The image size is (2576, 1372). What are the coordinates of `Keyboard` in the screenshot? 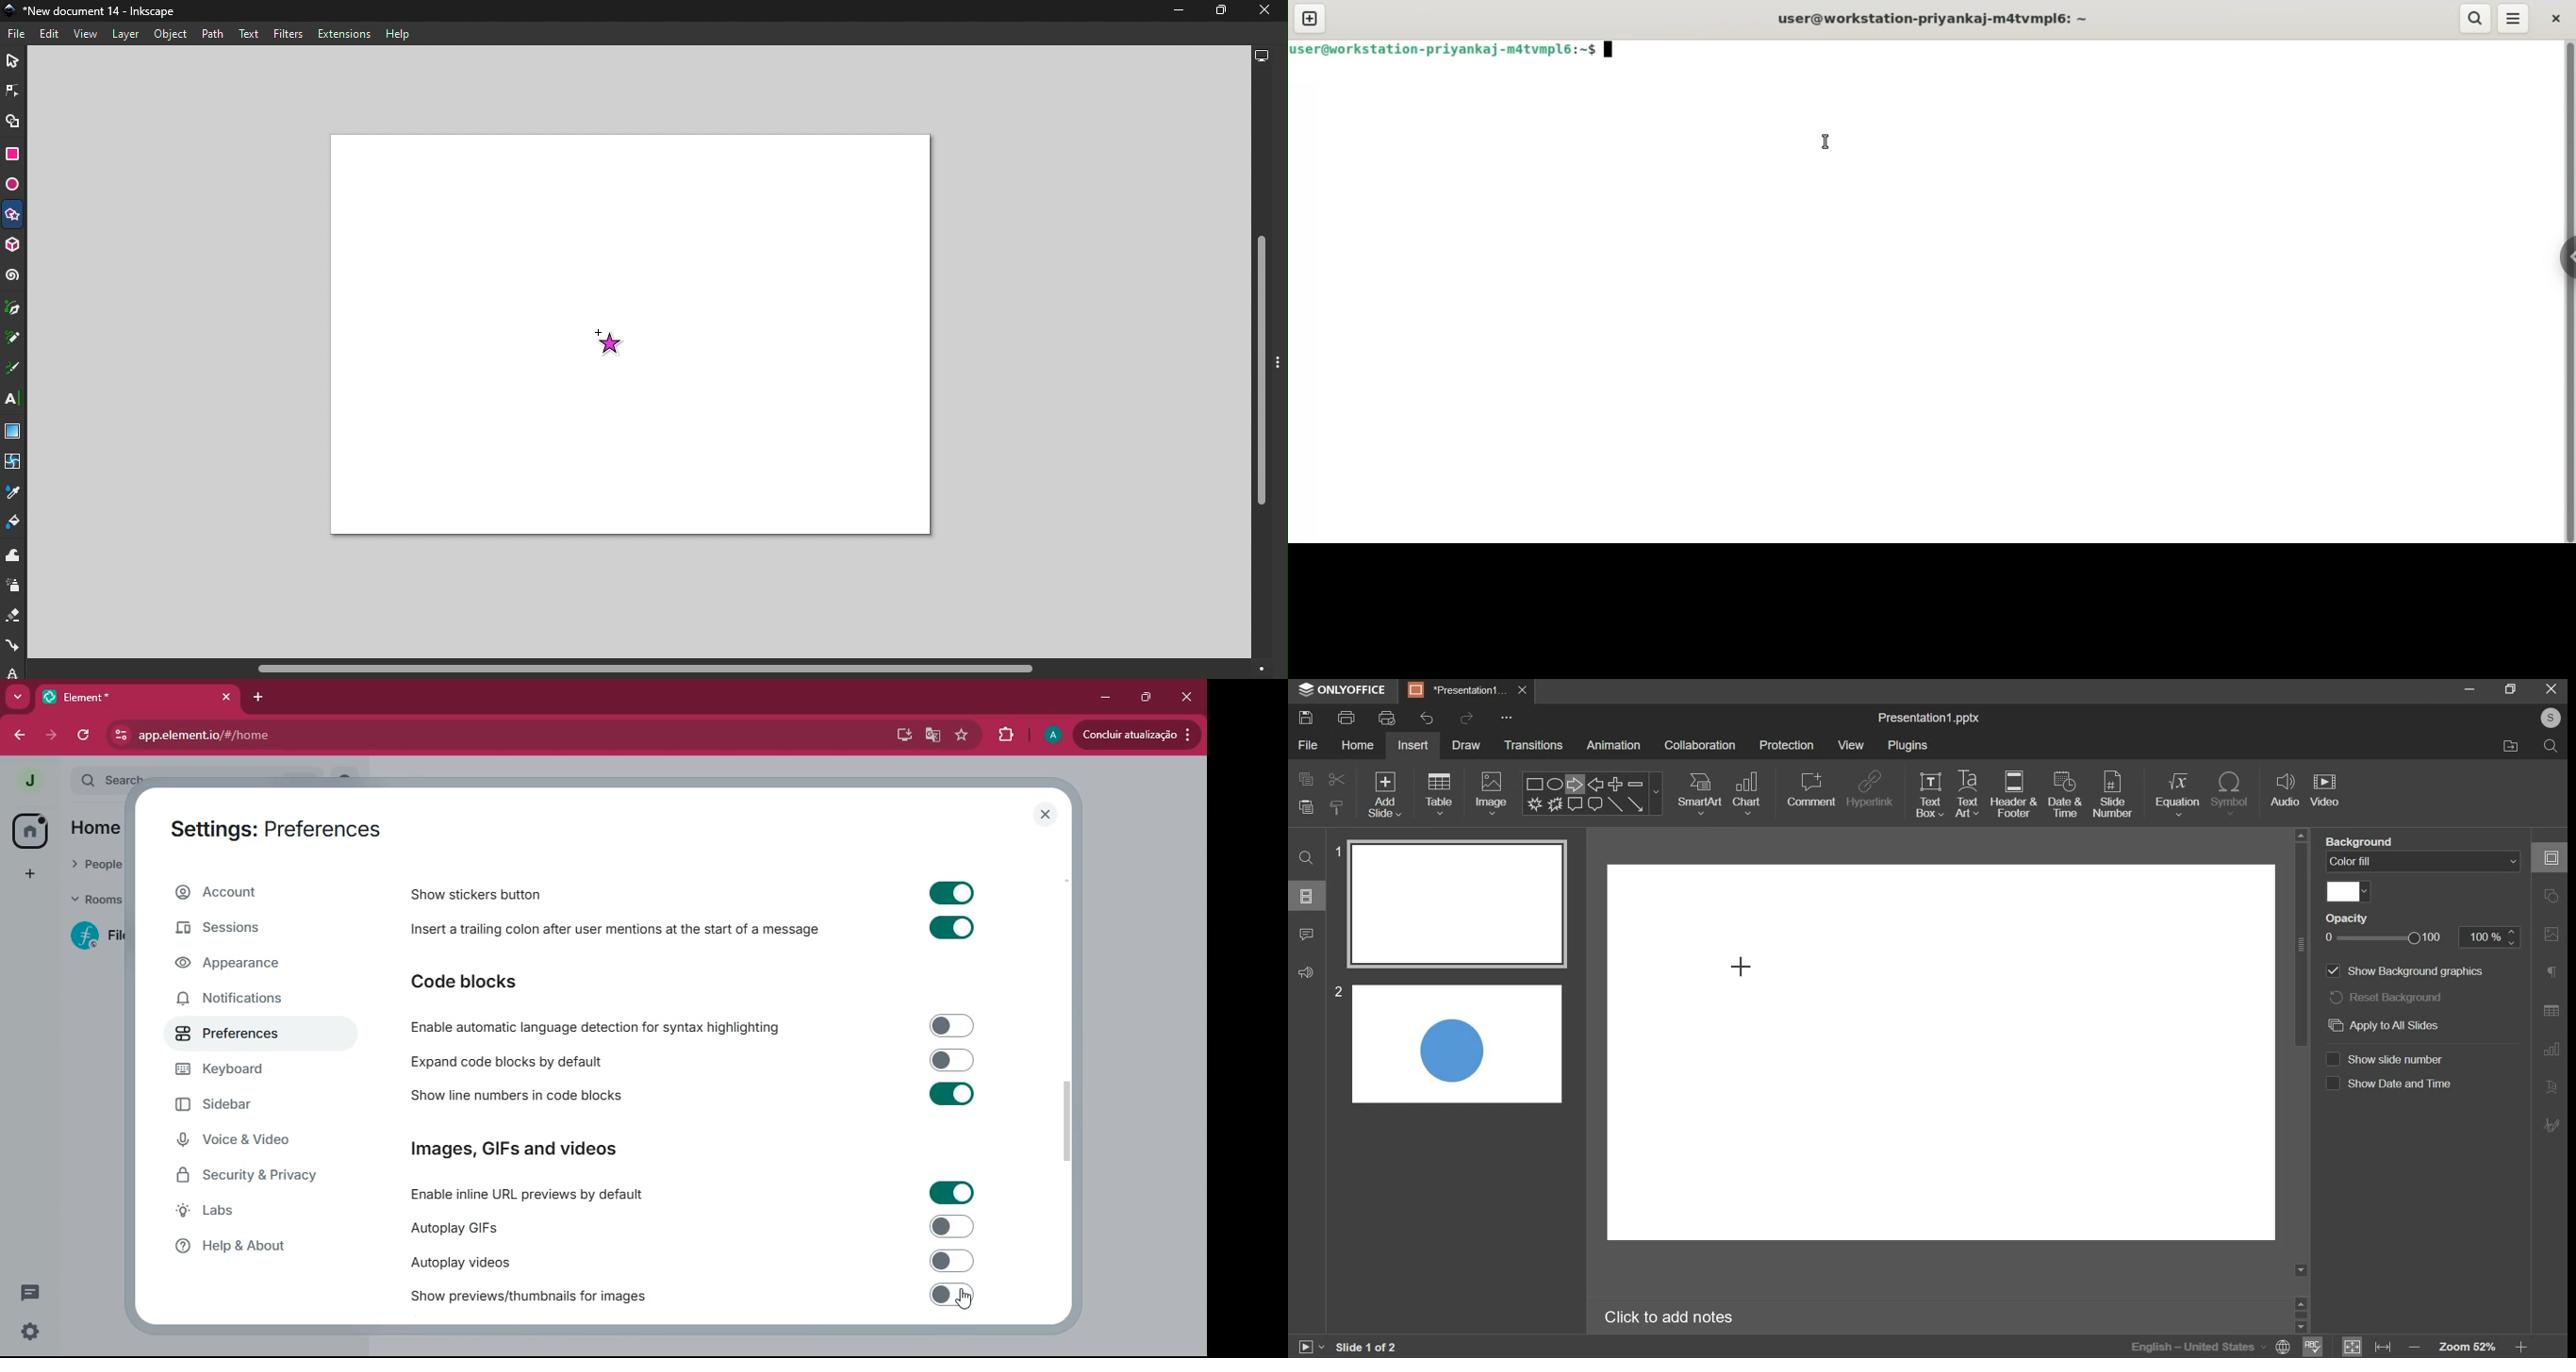 It's located at (240, 1070).